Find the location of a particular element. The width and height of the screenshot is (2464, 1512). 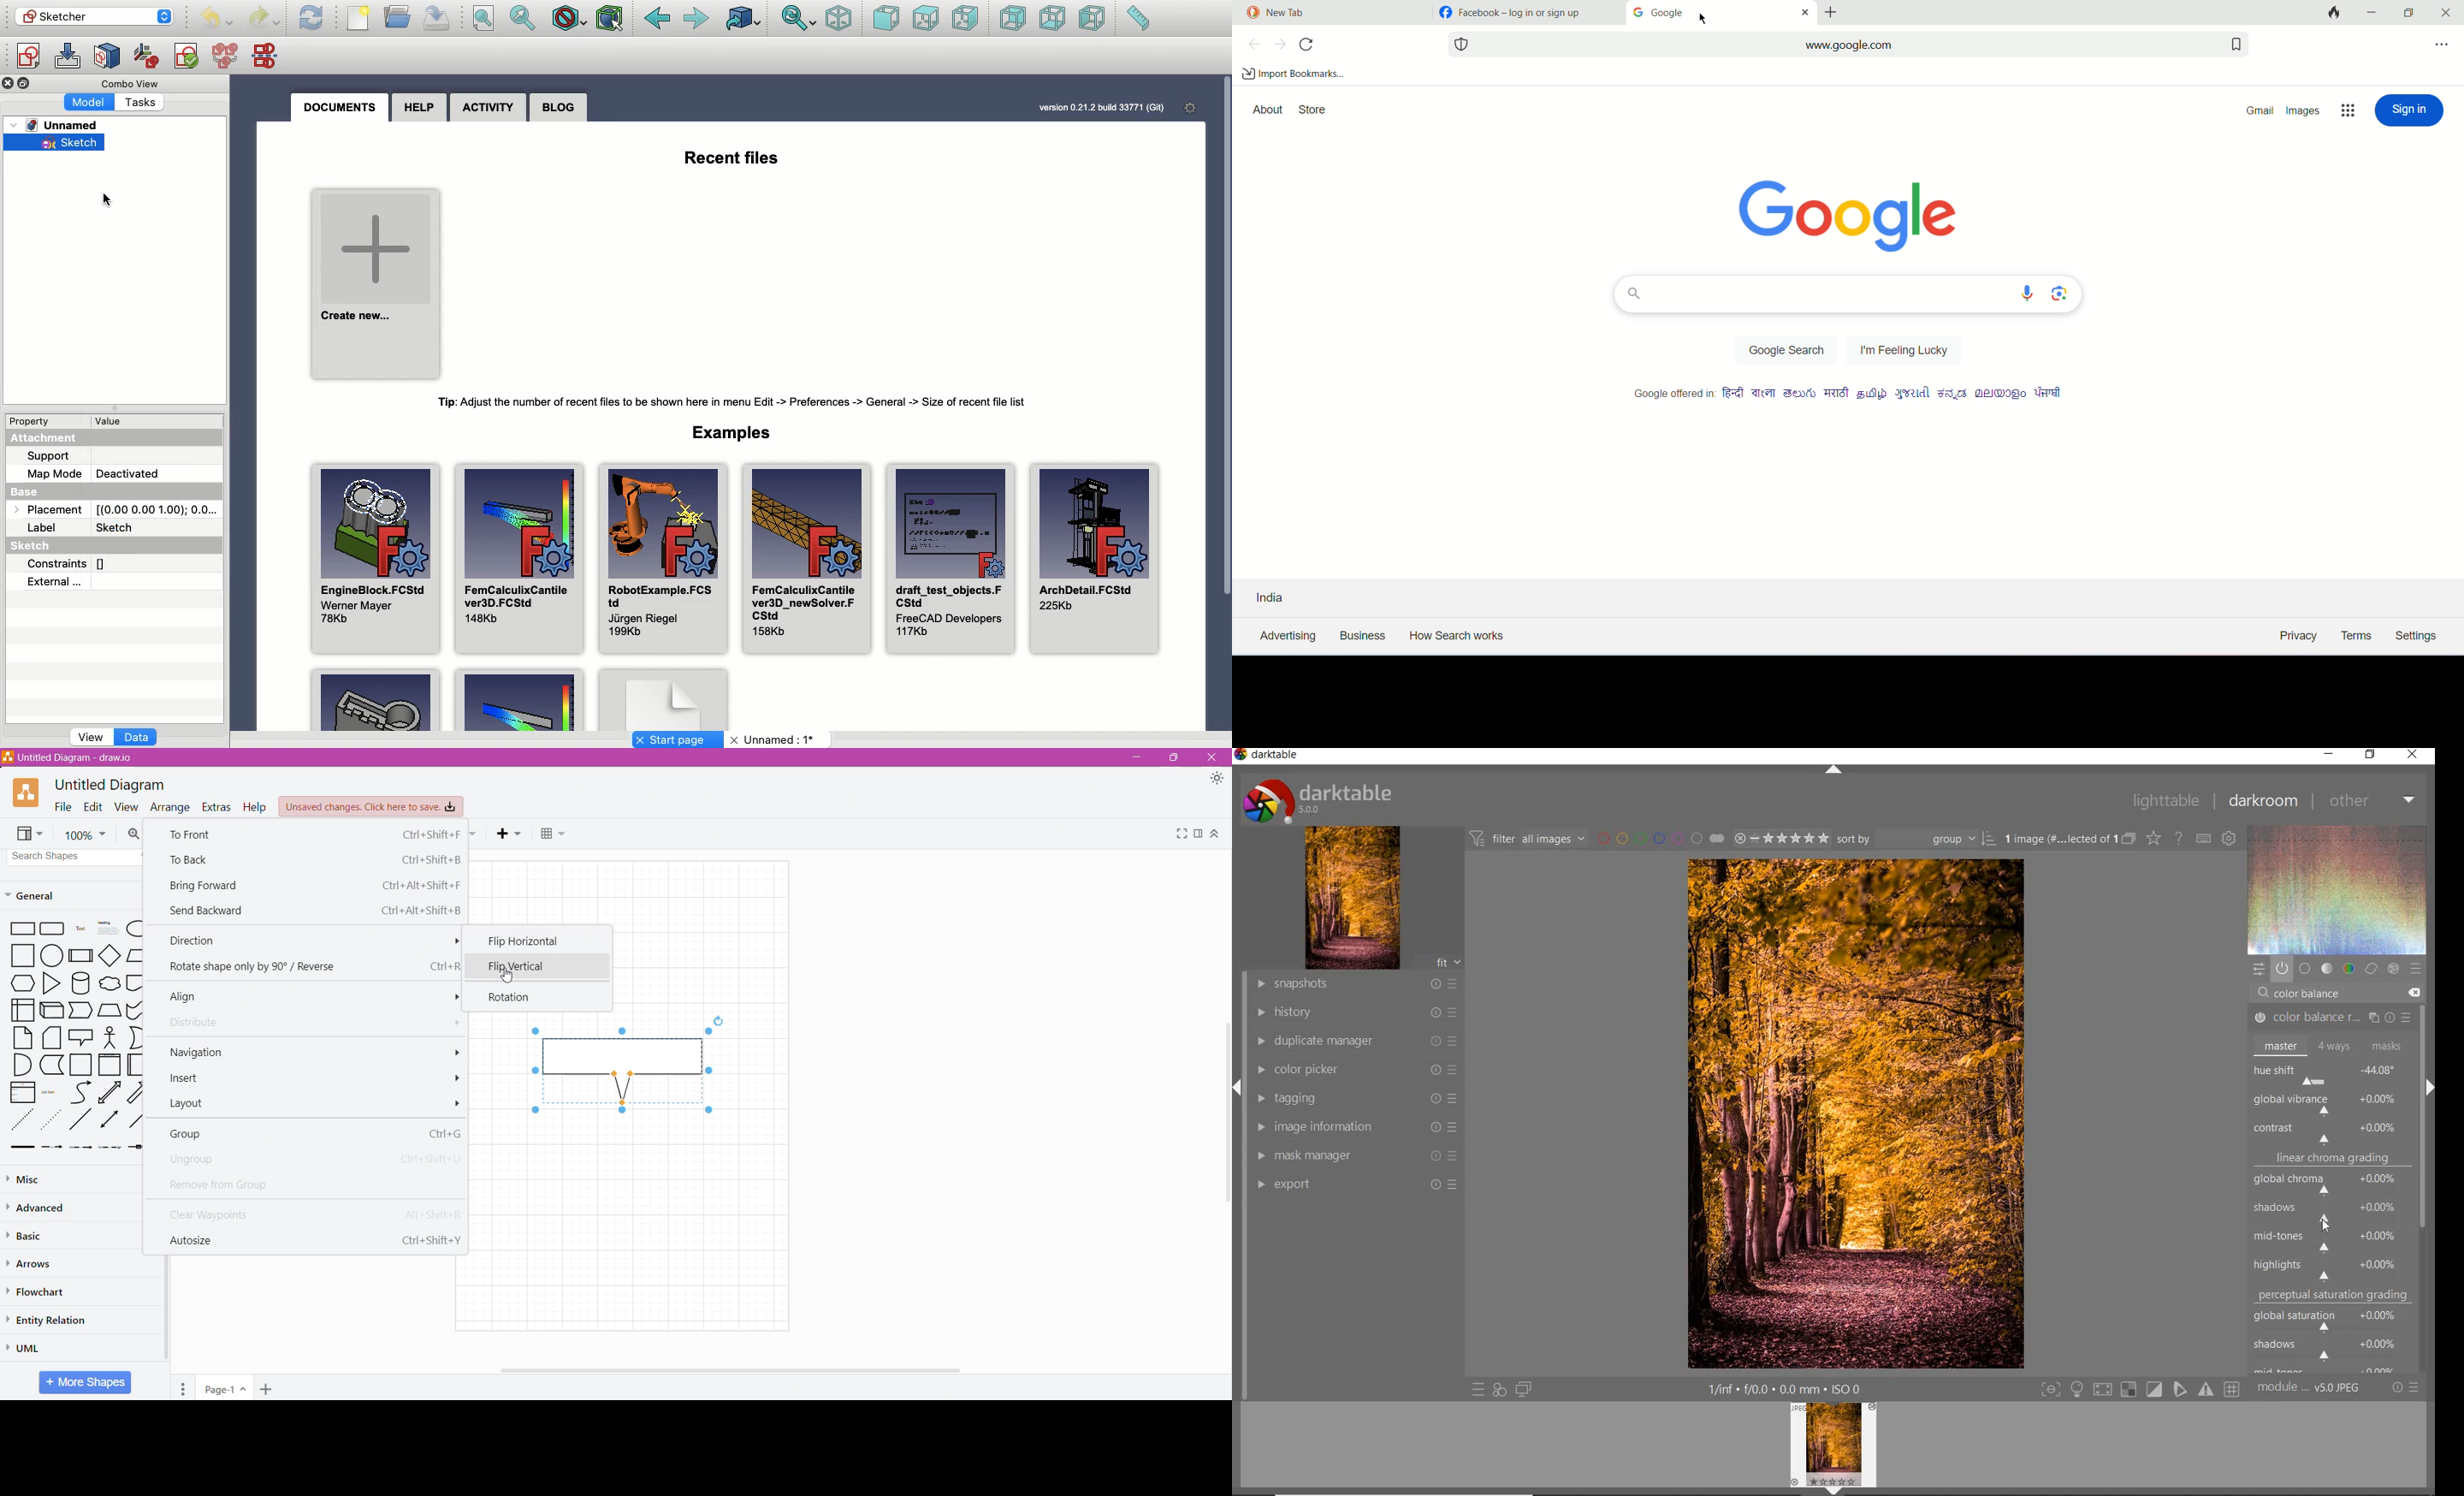

Clear Waypoints is located at coordinates (309, 1213).